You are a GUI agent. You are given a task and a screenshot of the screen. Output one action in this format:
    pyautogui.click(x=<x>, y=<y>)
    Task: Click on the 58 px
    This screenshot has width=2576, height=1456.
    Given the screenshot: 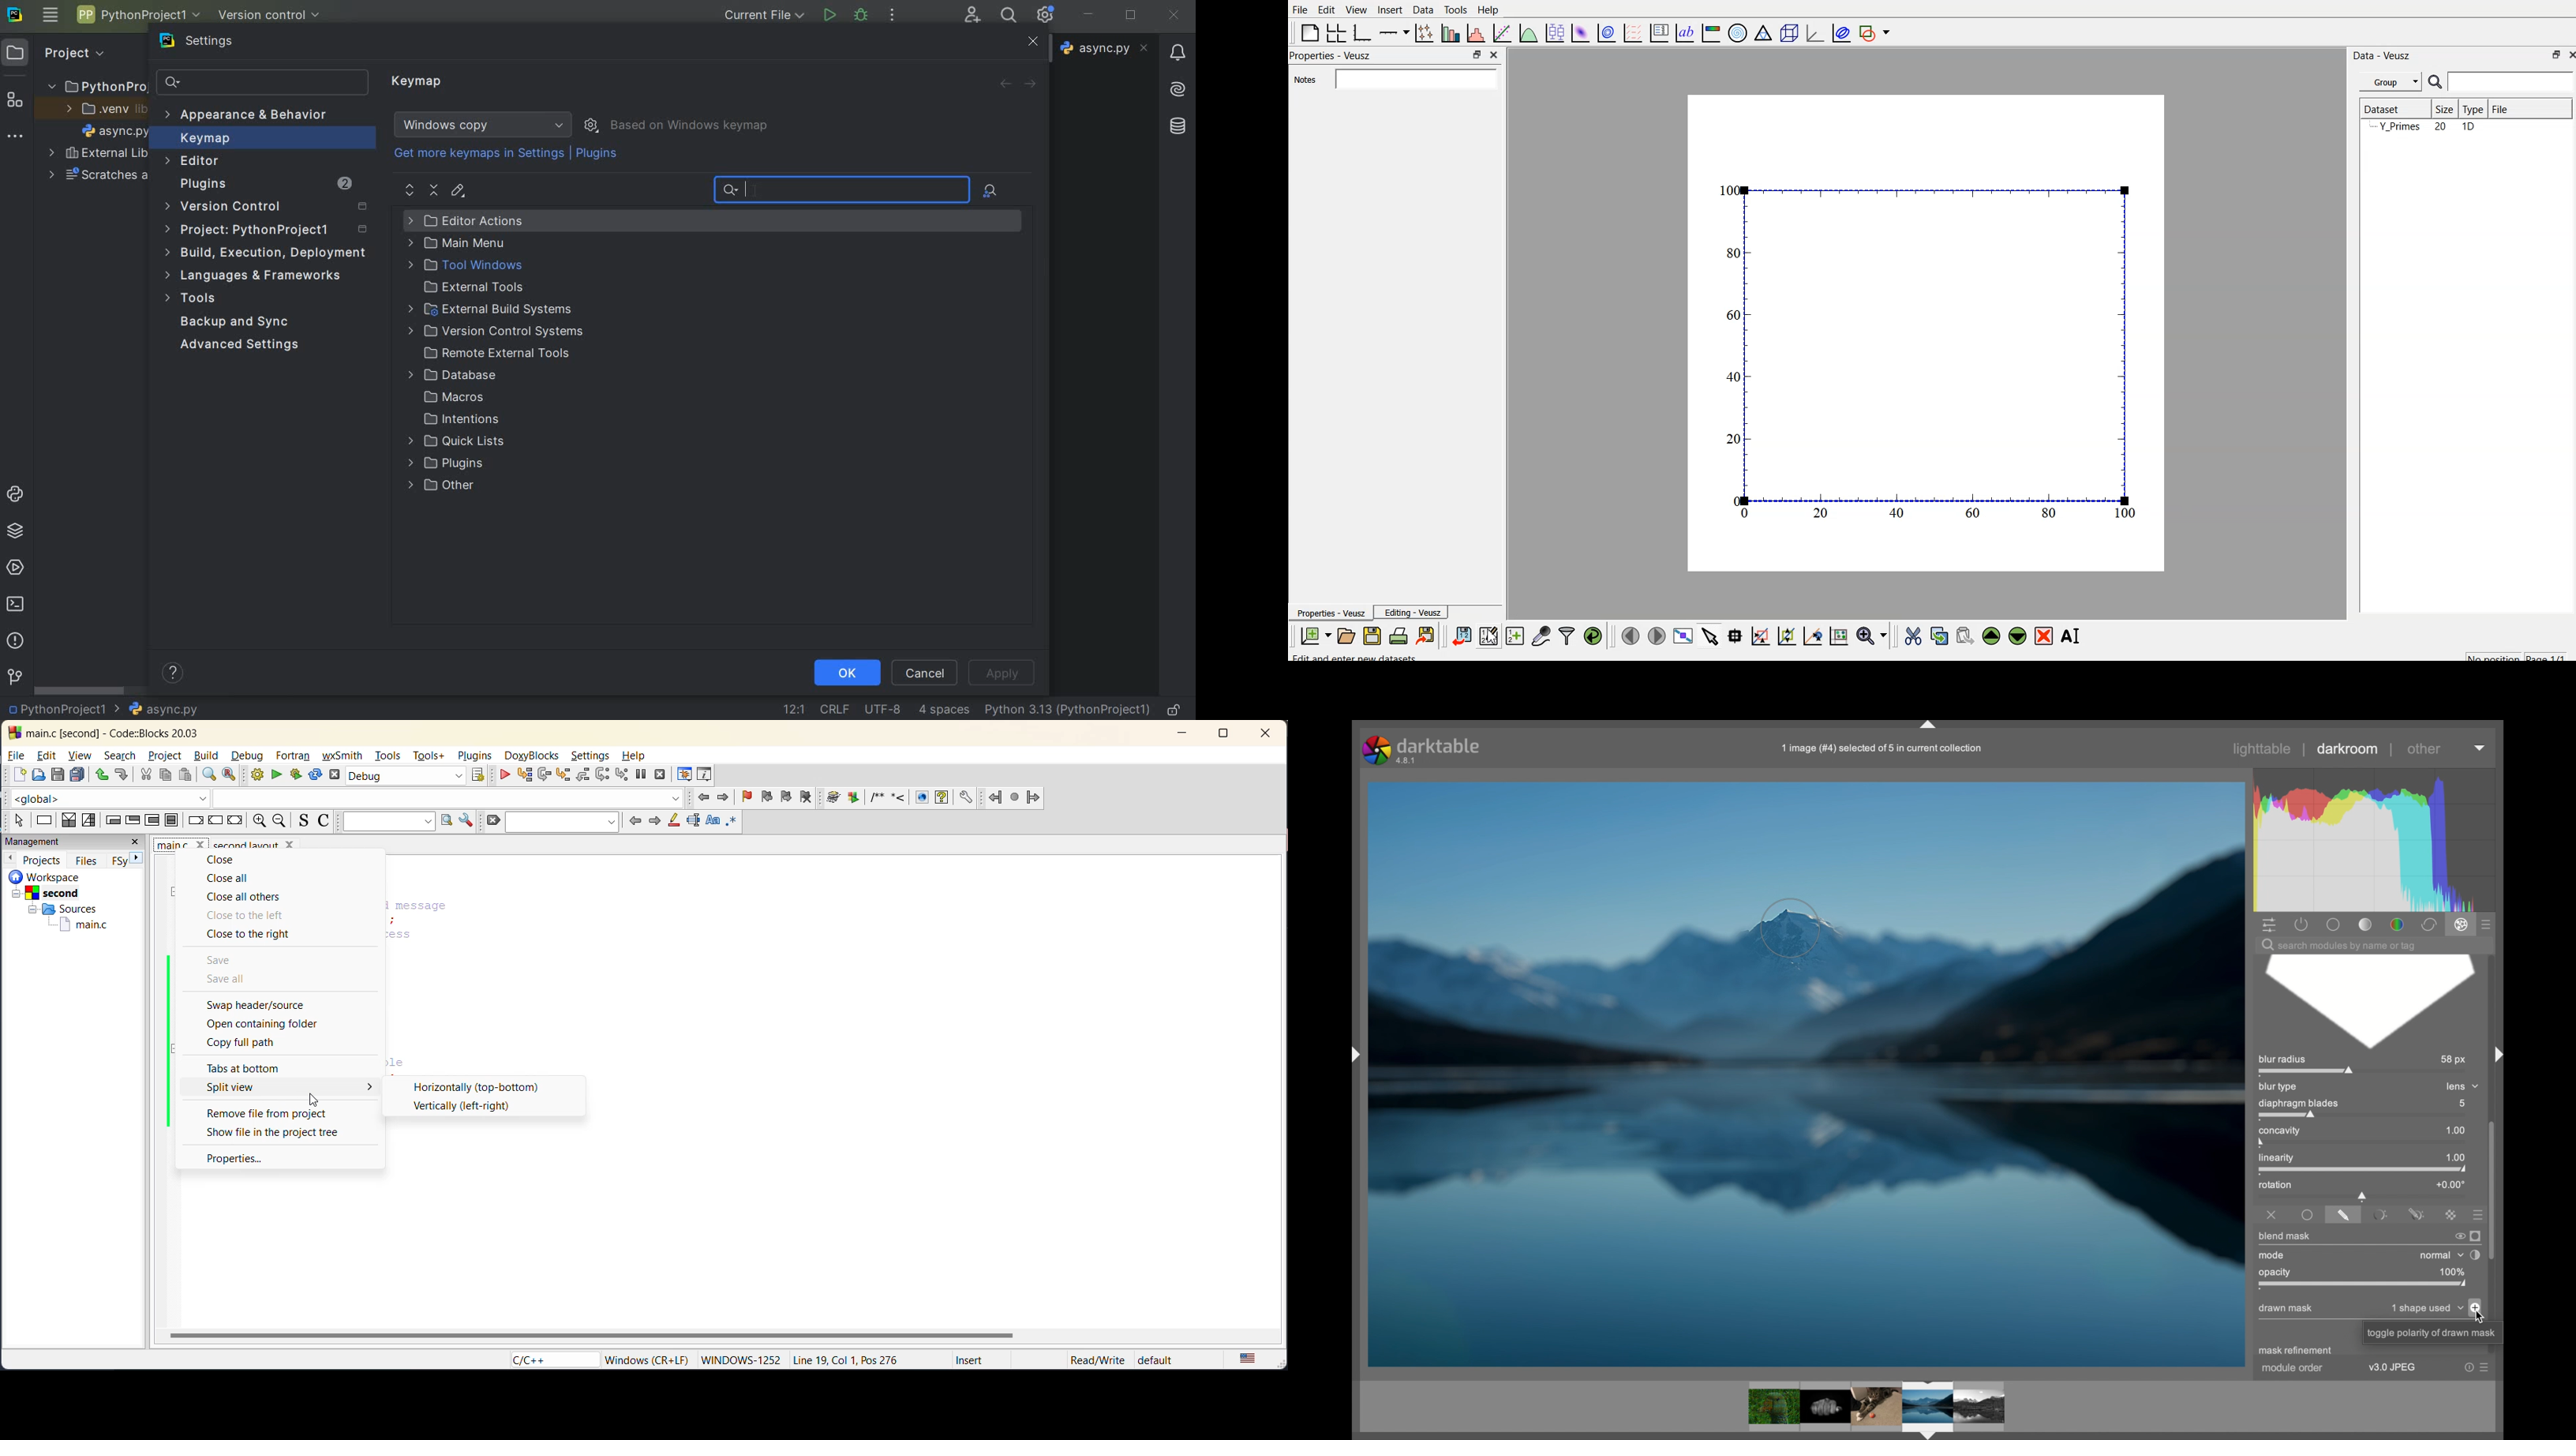 What is the action you would take?
    pyautogui.click(x=2452, y=1059)
    